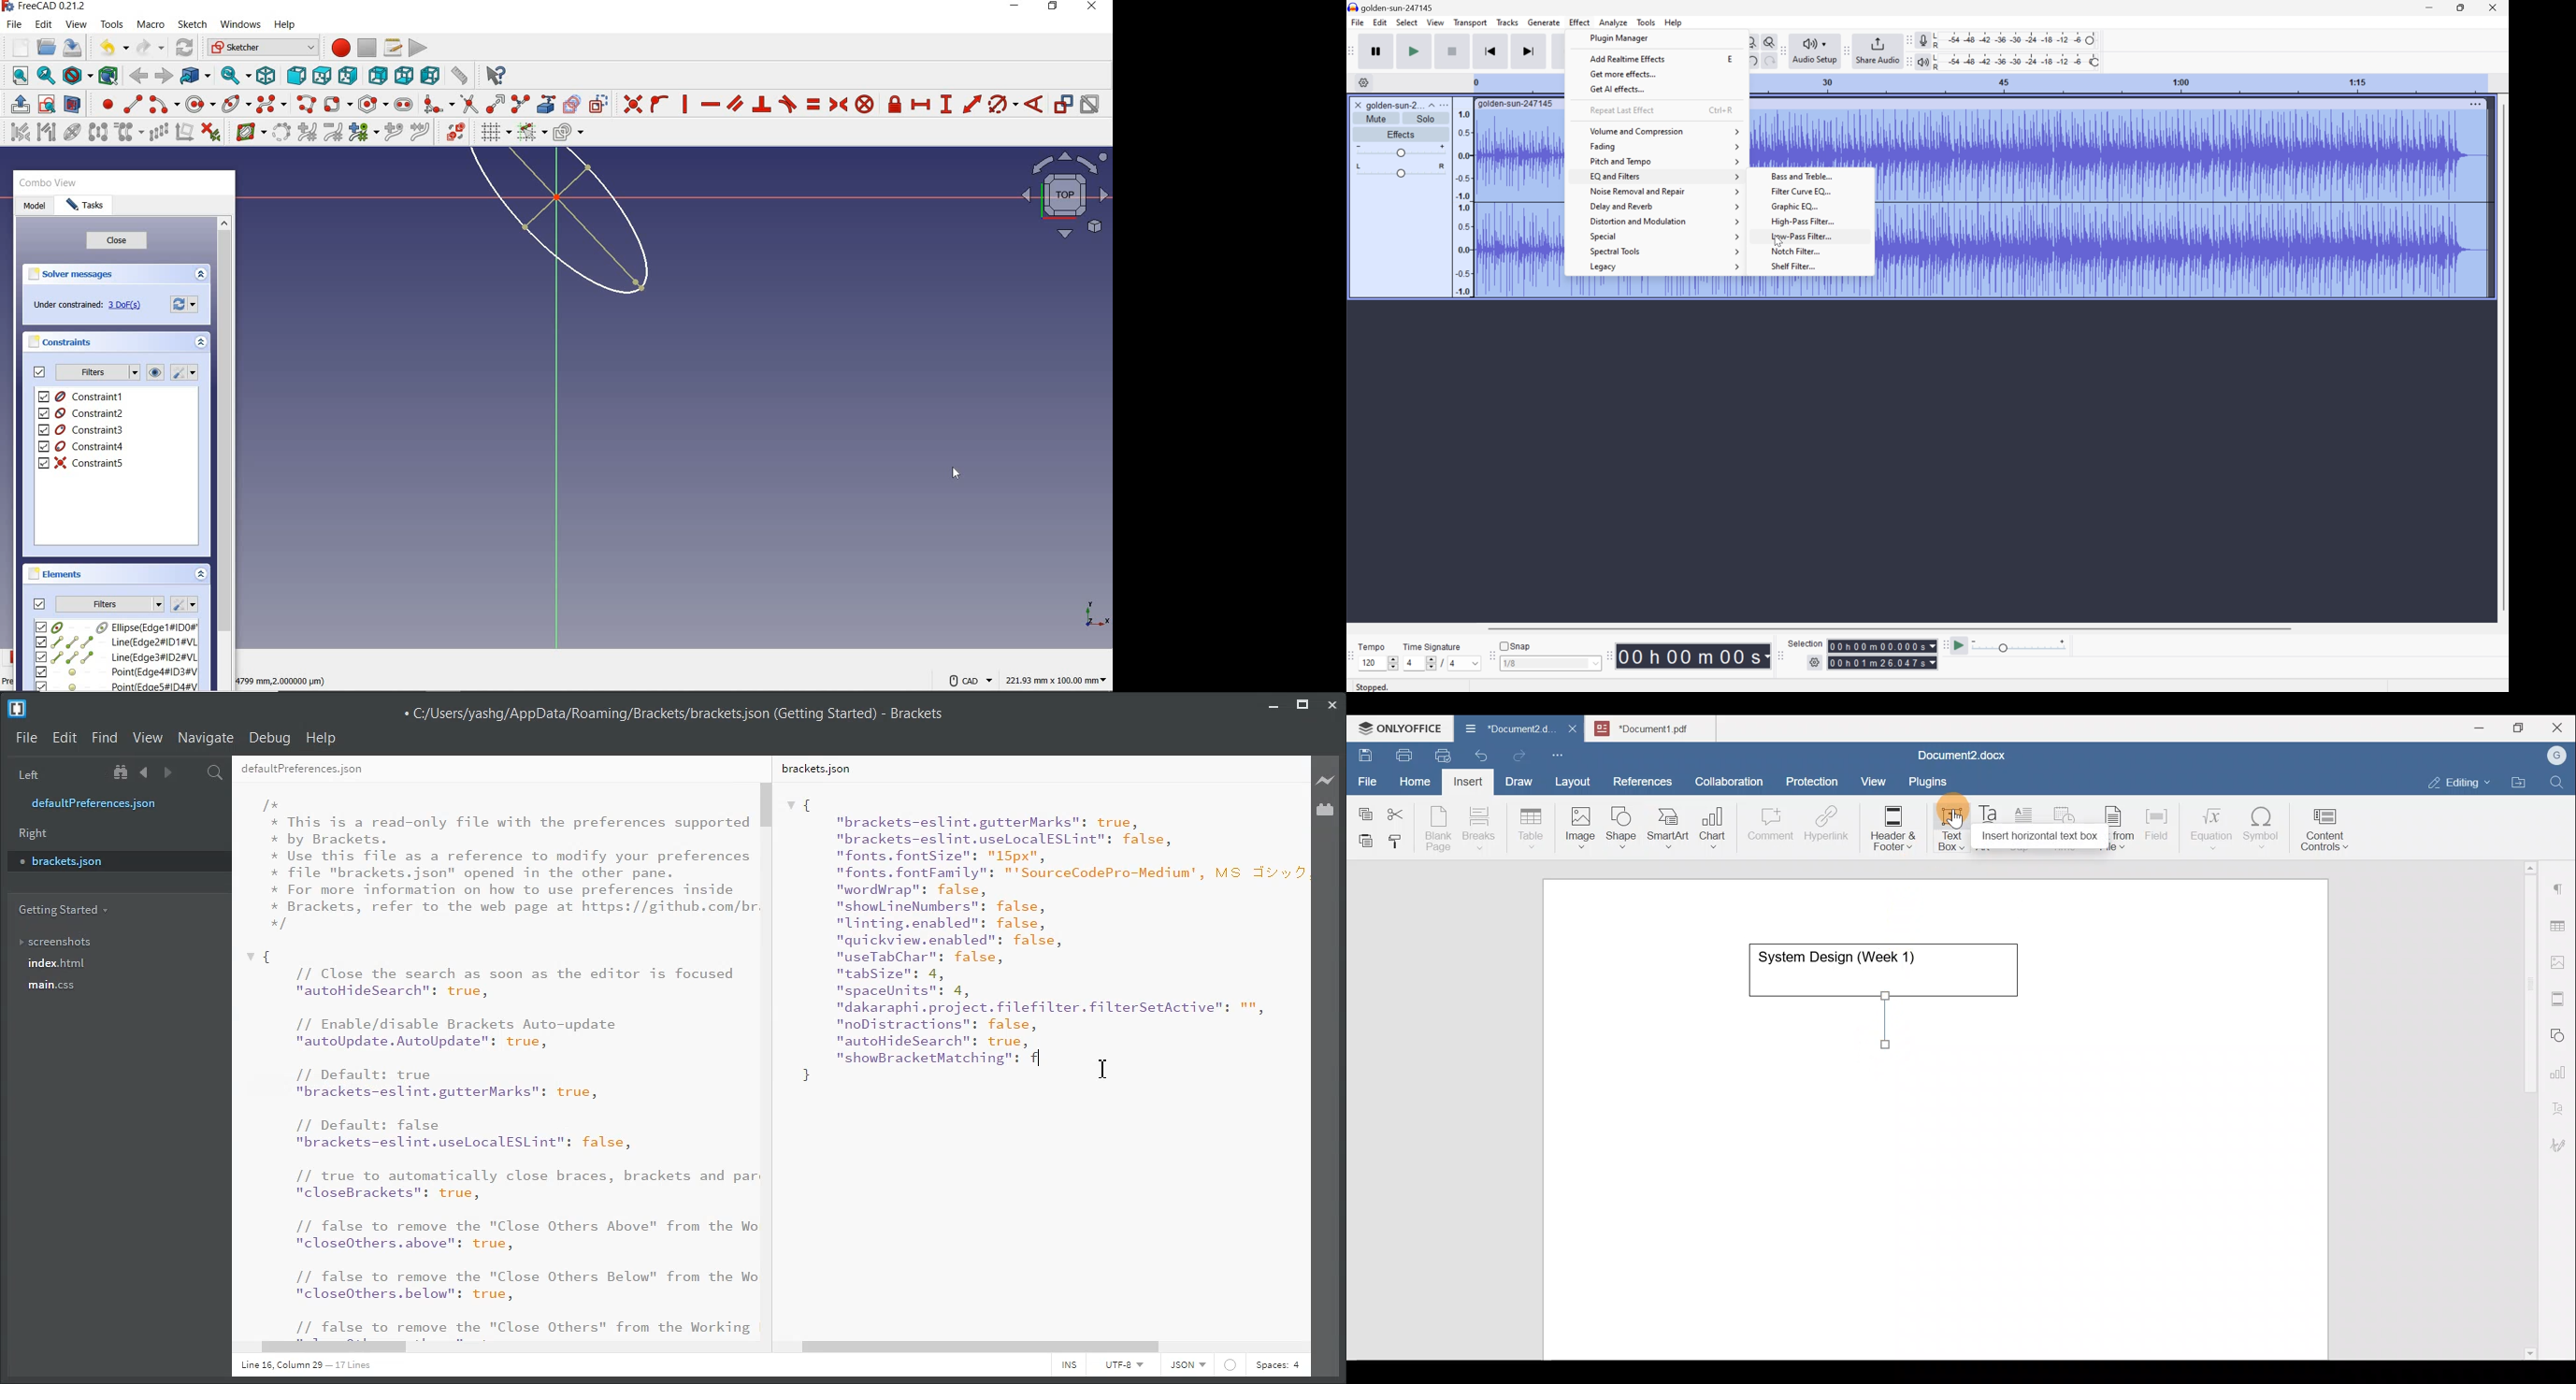 Image resolution: width=2576 pixels, height=1400 pixels. Describe the element at coordinates (1532, 825) in the screenshot. I see `Table` at that location.